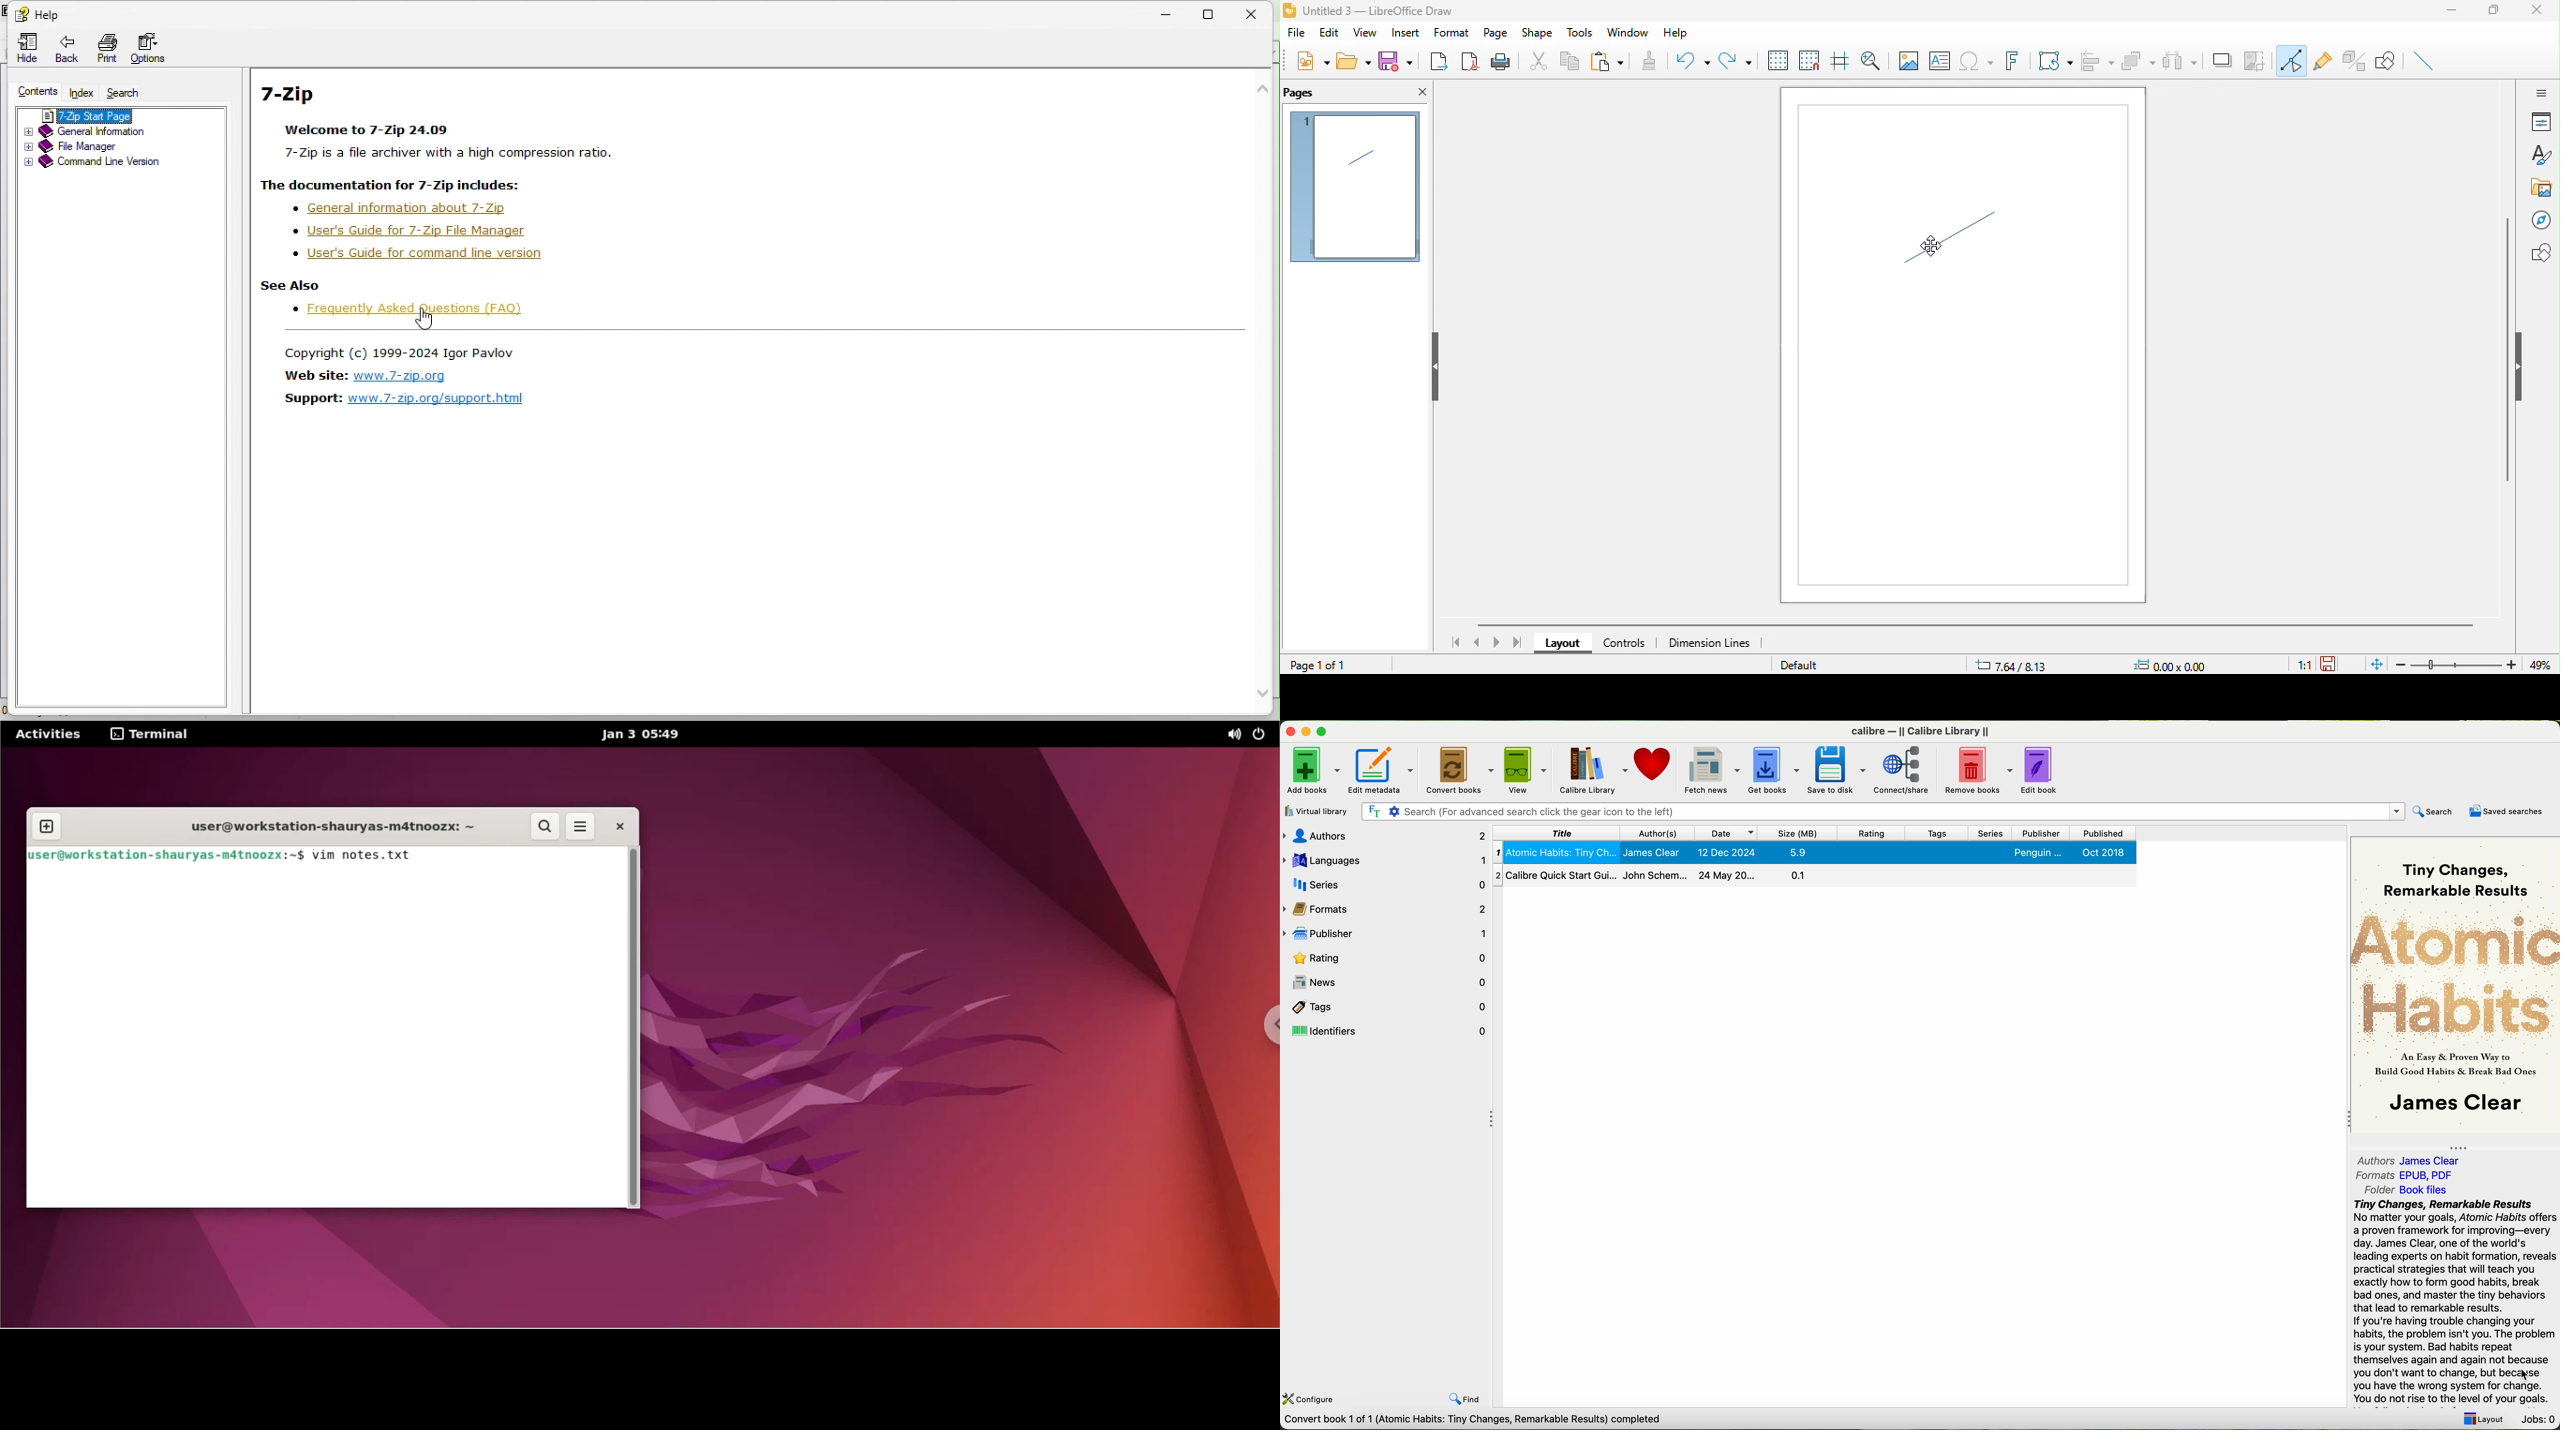 Image resolution: width=2576 pixels, height=1456 pixels. I want to click on special character, so click(1979, 63).